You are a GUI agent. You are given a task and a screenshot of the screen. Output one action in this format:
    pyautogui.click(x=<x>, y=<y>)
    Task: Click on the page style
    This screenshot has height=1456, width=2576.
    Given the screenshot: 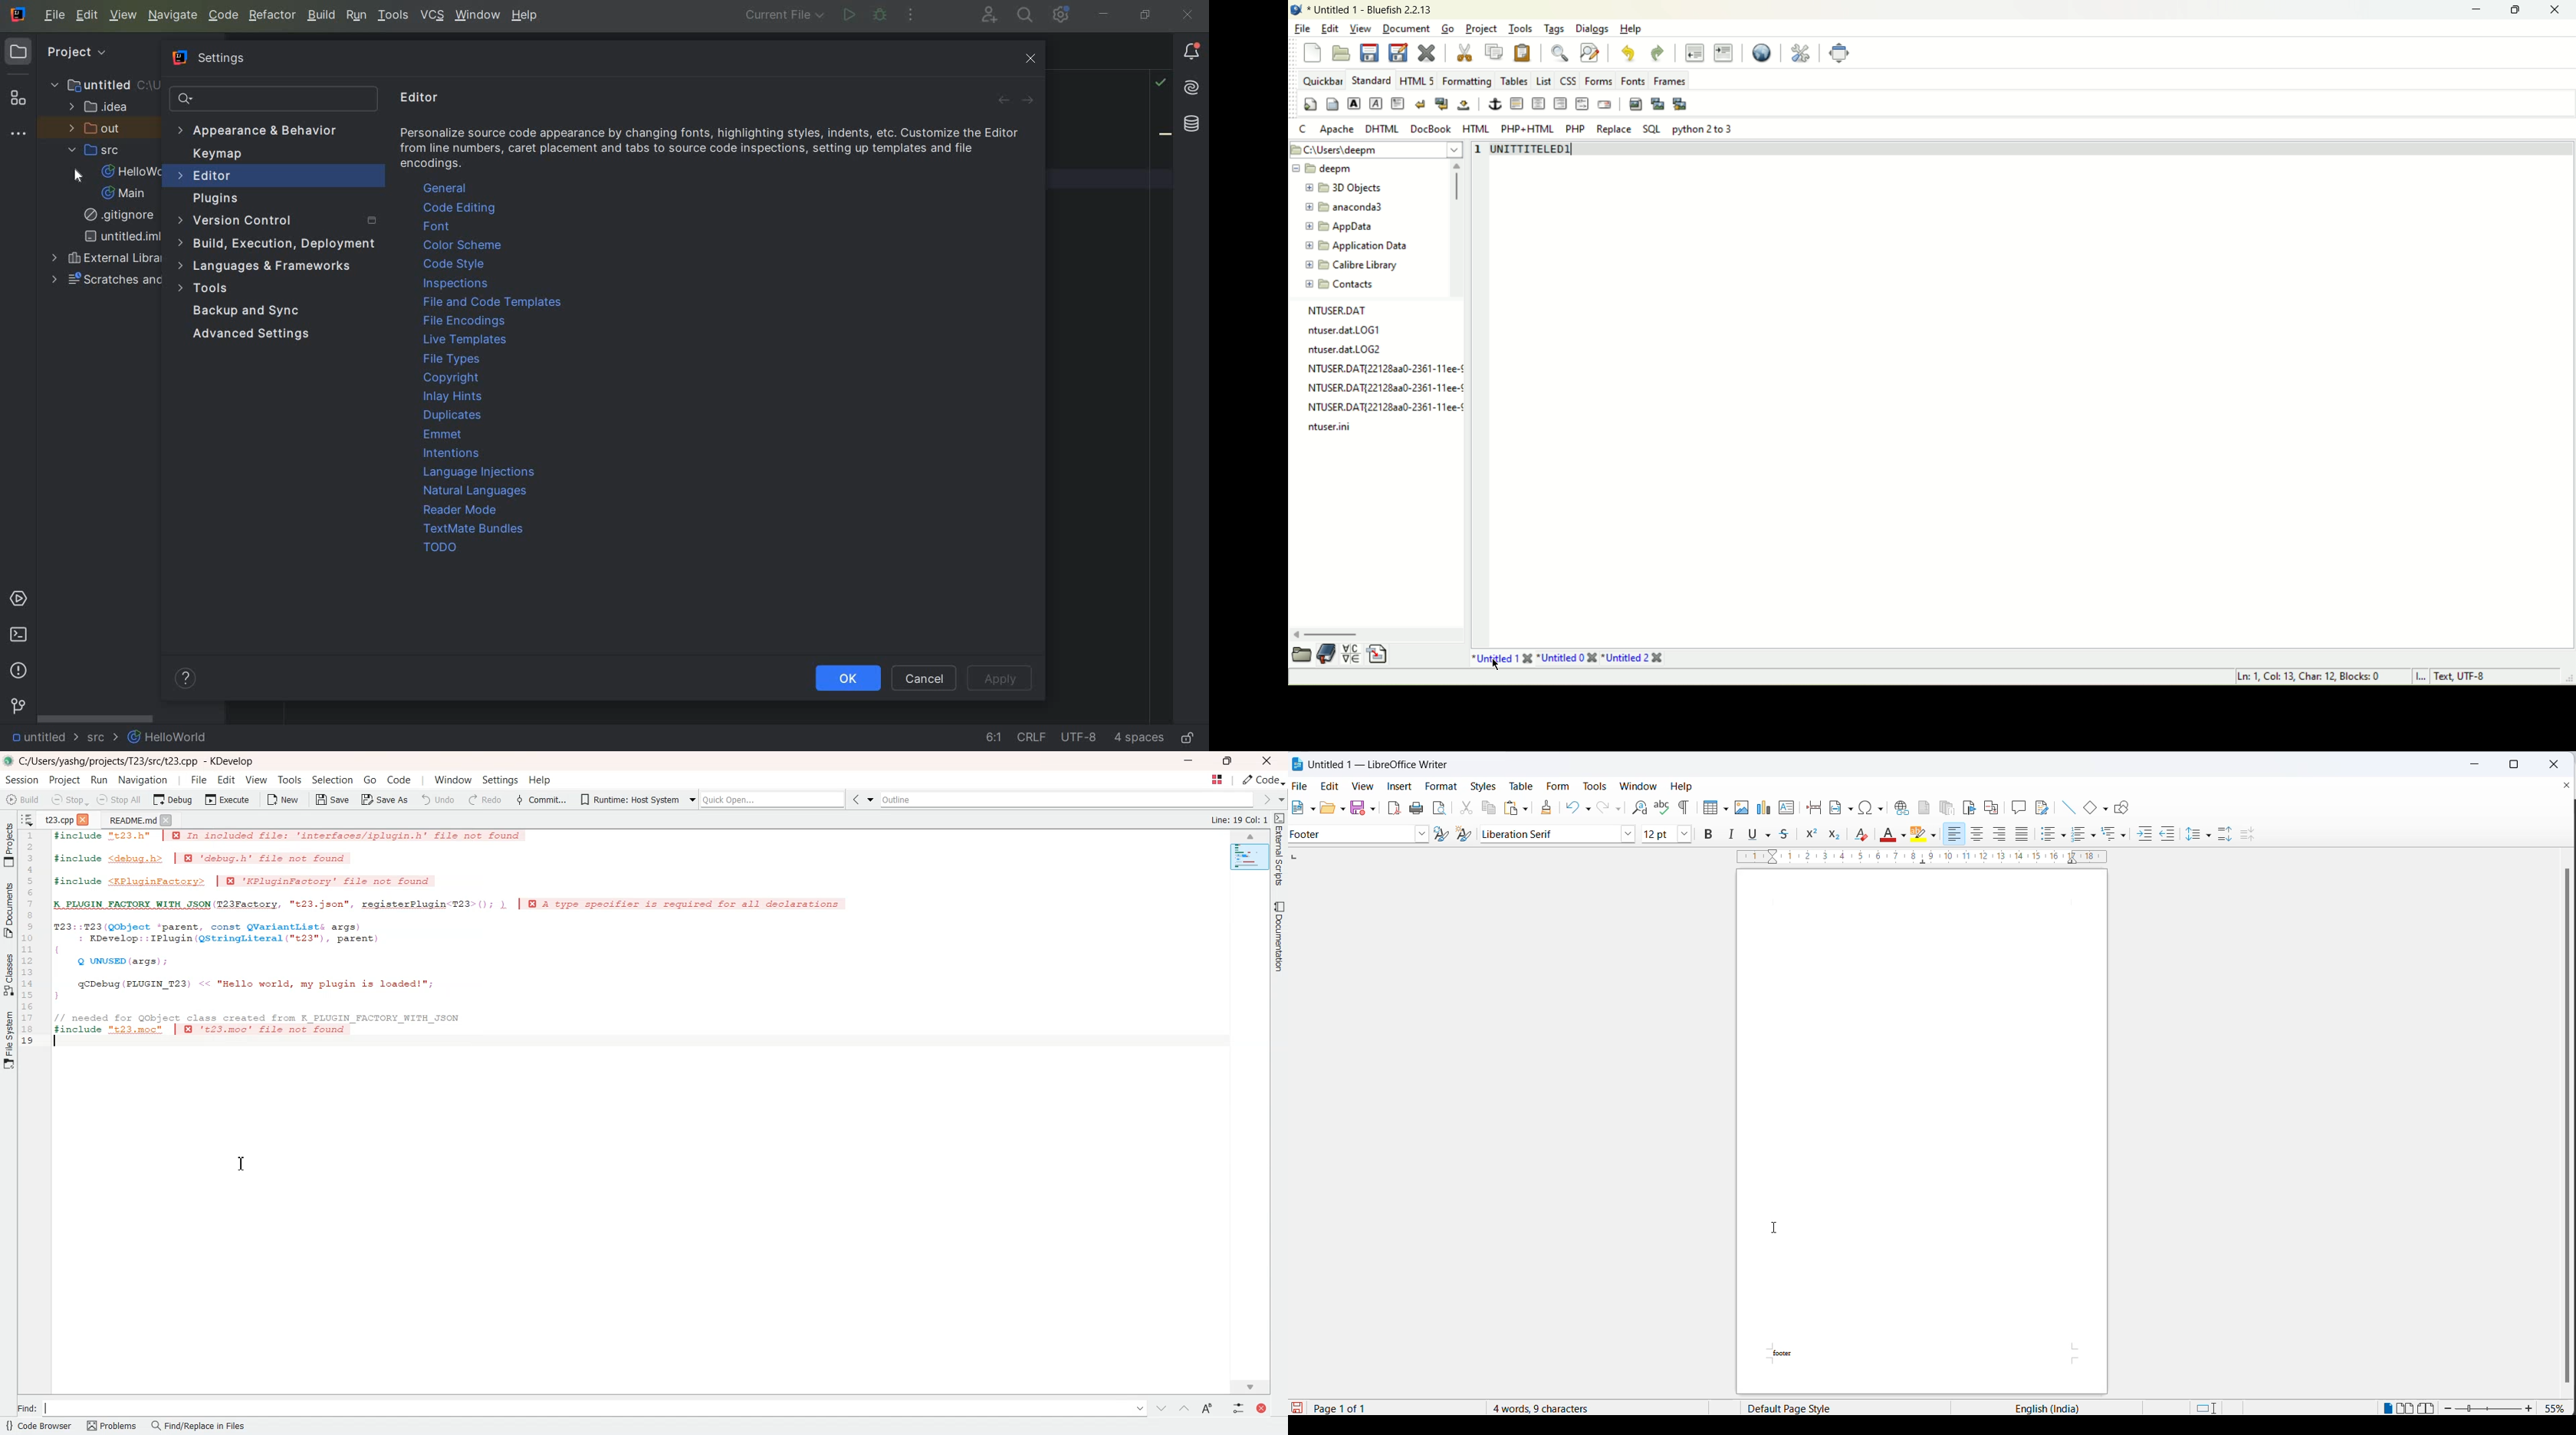 What is the action you would take?
    pyautogui.click(x=1817, y=1408)
    